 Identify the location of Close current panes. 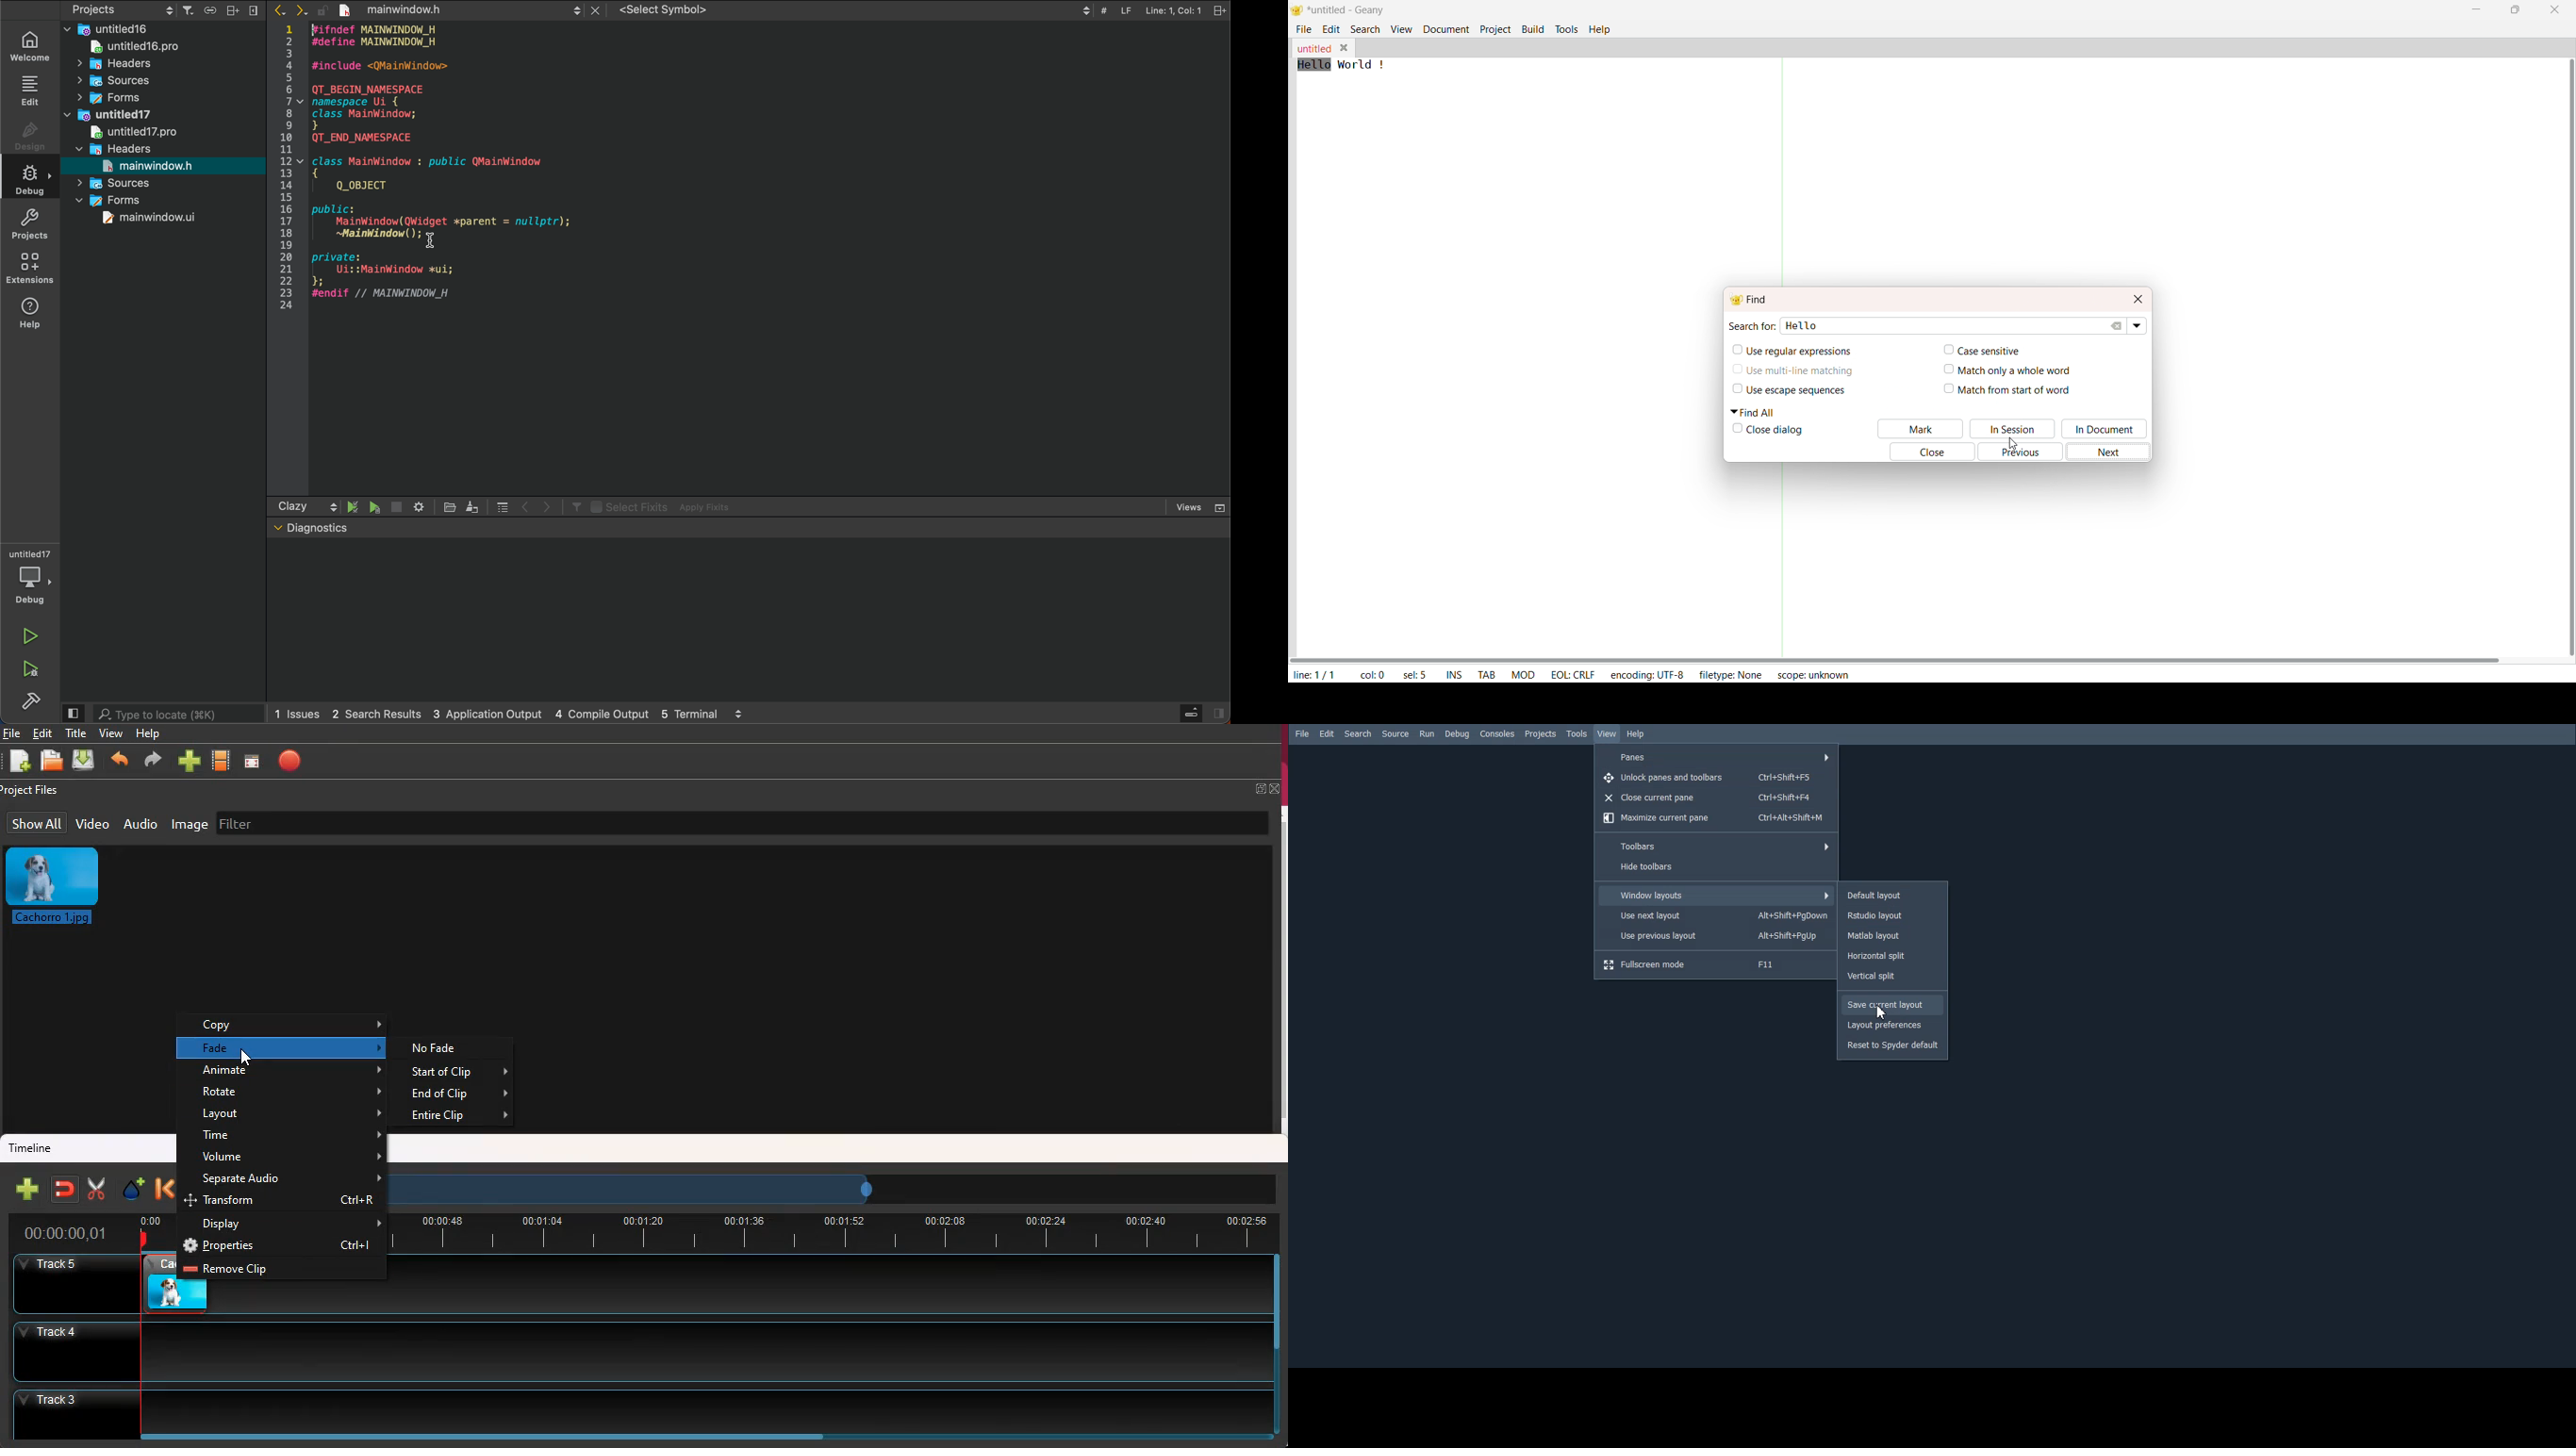
(1714, 798).